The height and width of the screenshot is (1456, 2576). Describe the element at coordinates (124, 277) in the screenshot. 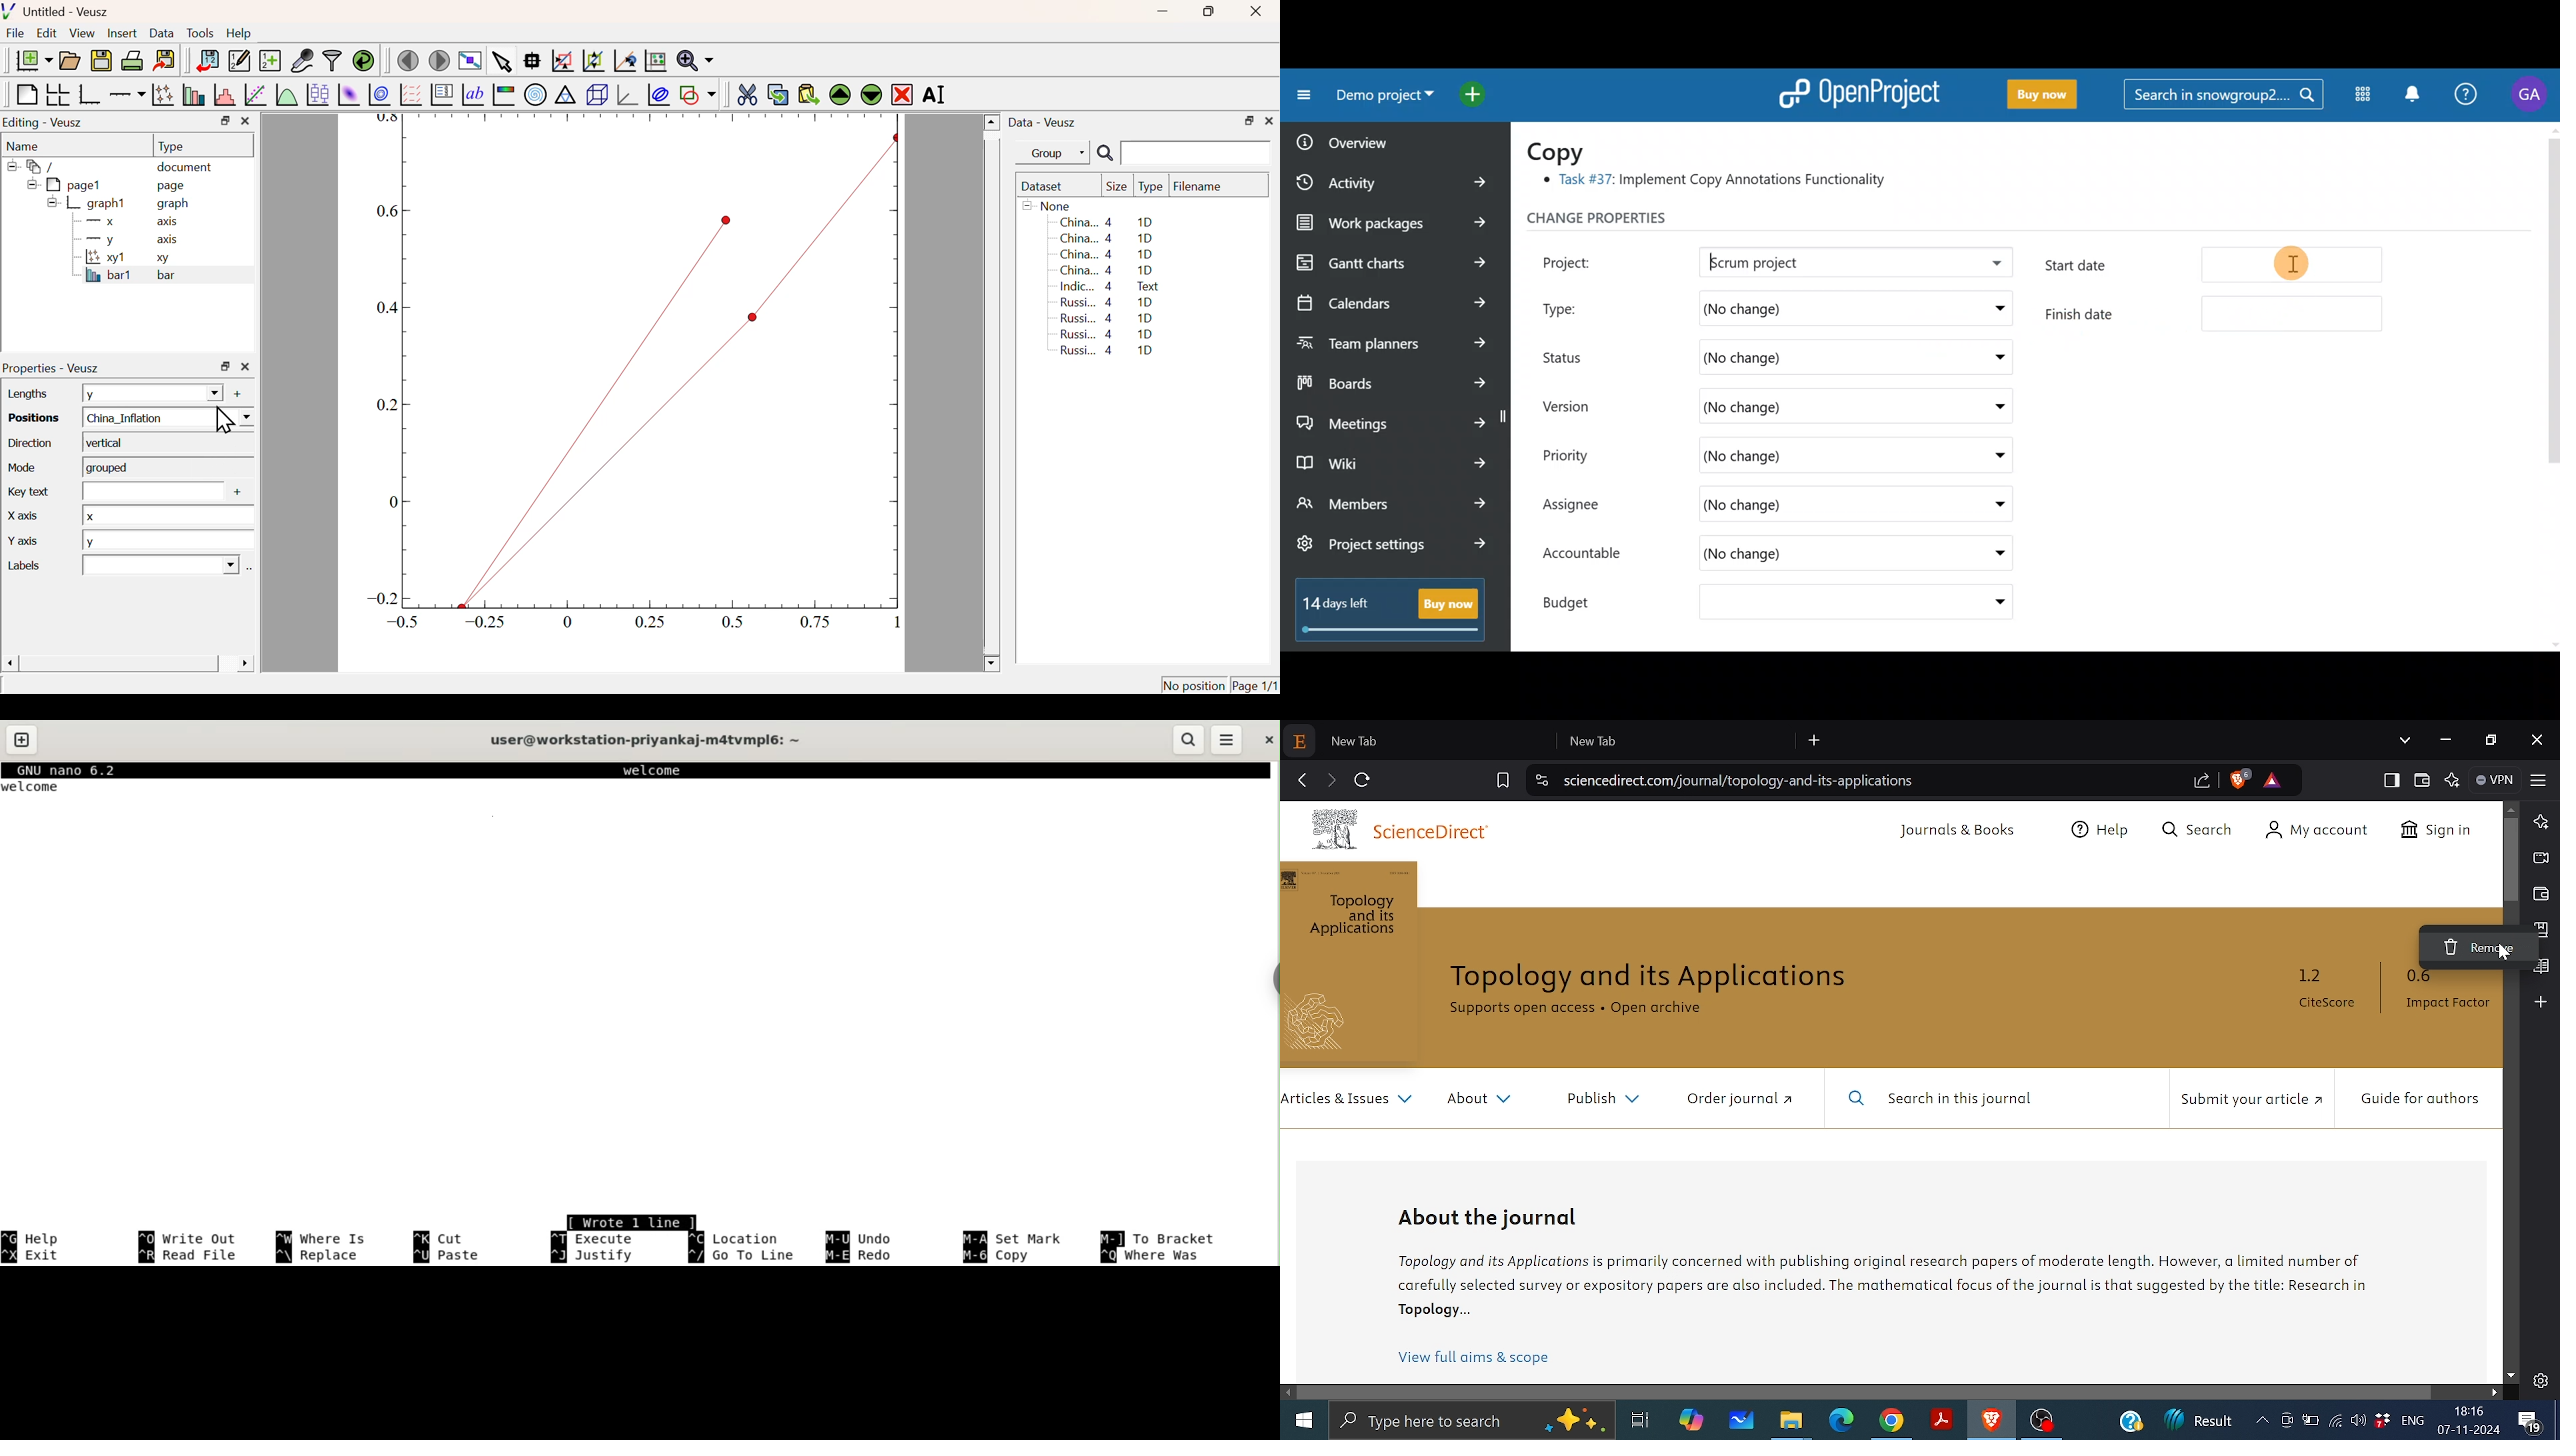

I see `bar1 bar` at that location.